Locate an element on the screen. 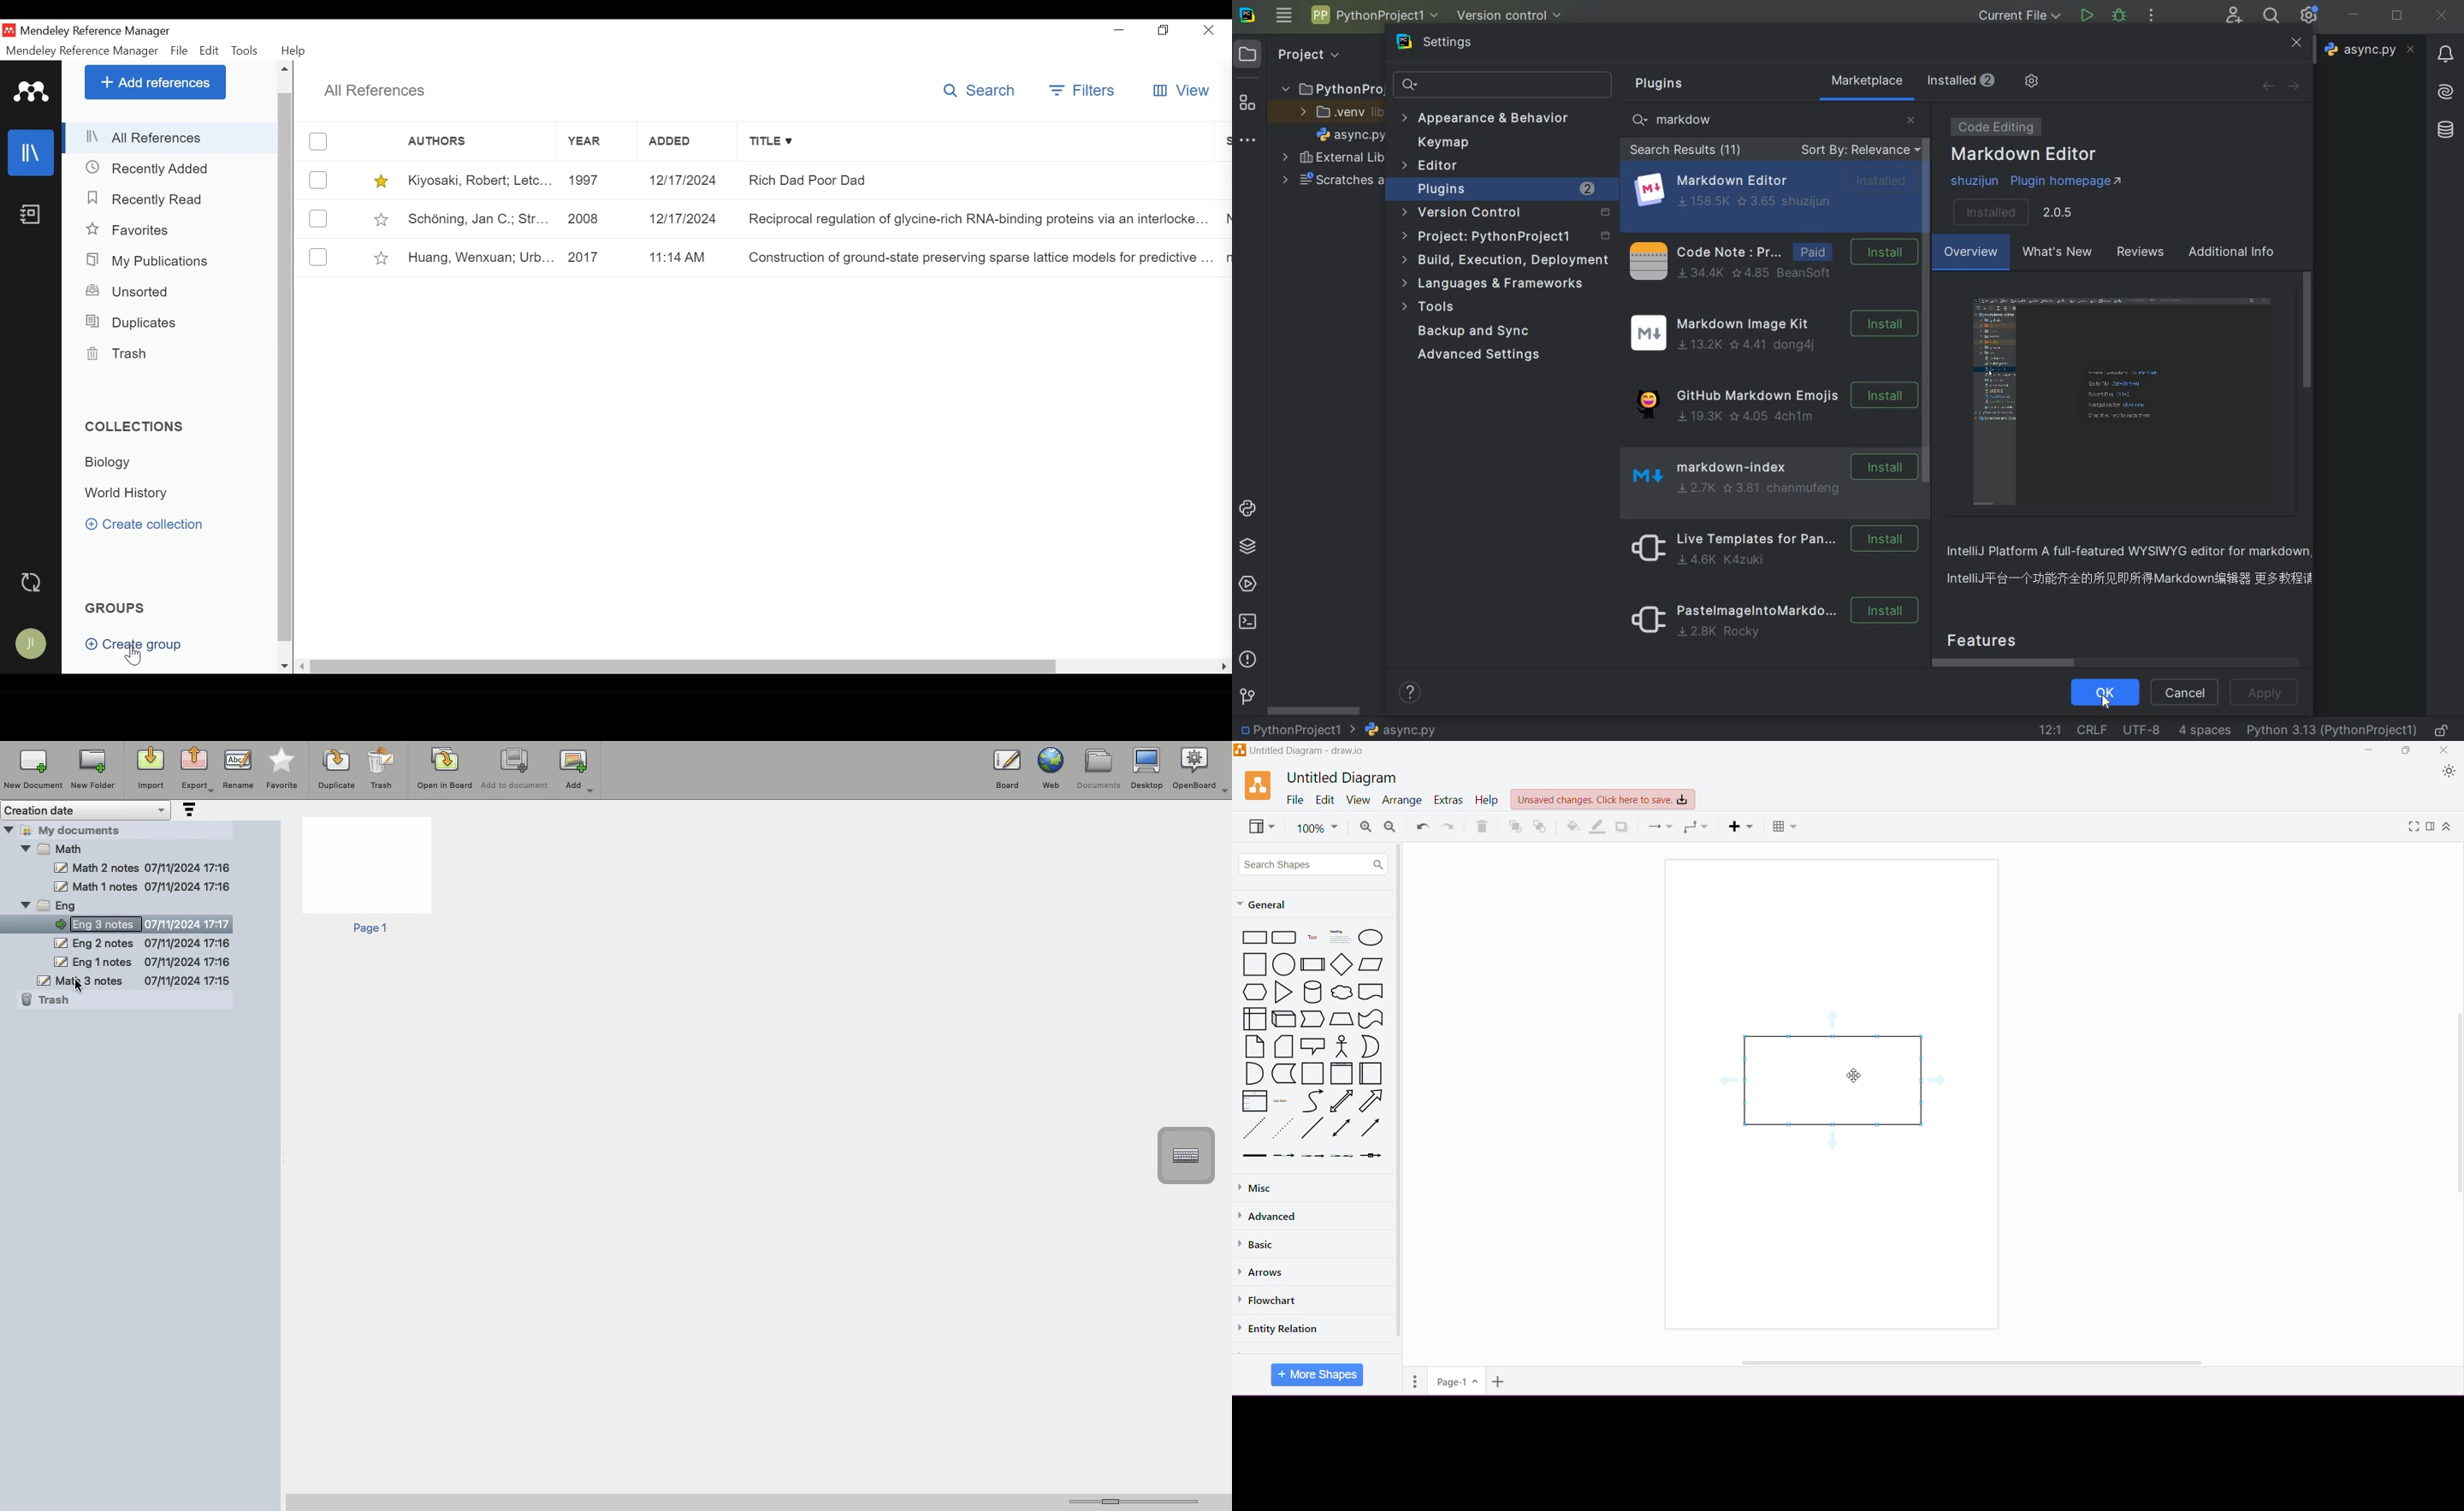 The height and width of the screenshot is (1512, 2464). Waypoints is located at coordinates (1696, 828).